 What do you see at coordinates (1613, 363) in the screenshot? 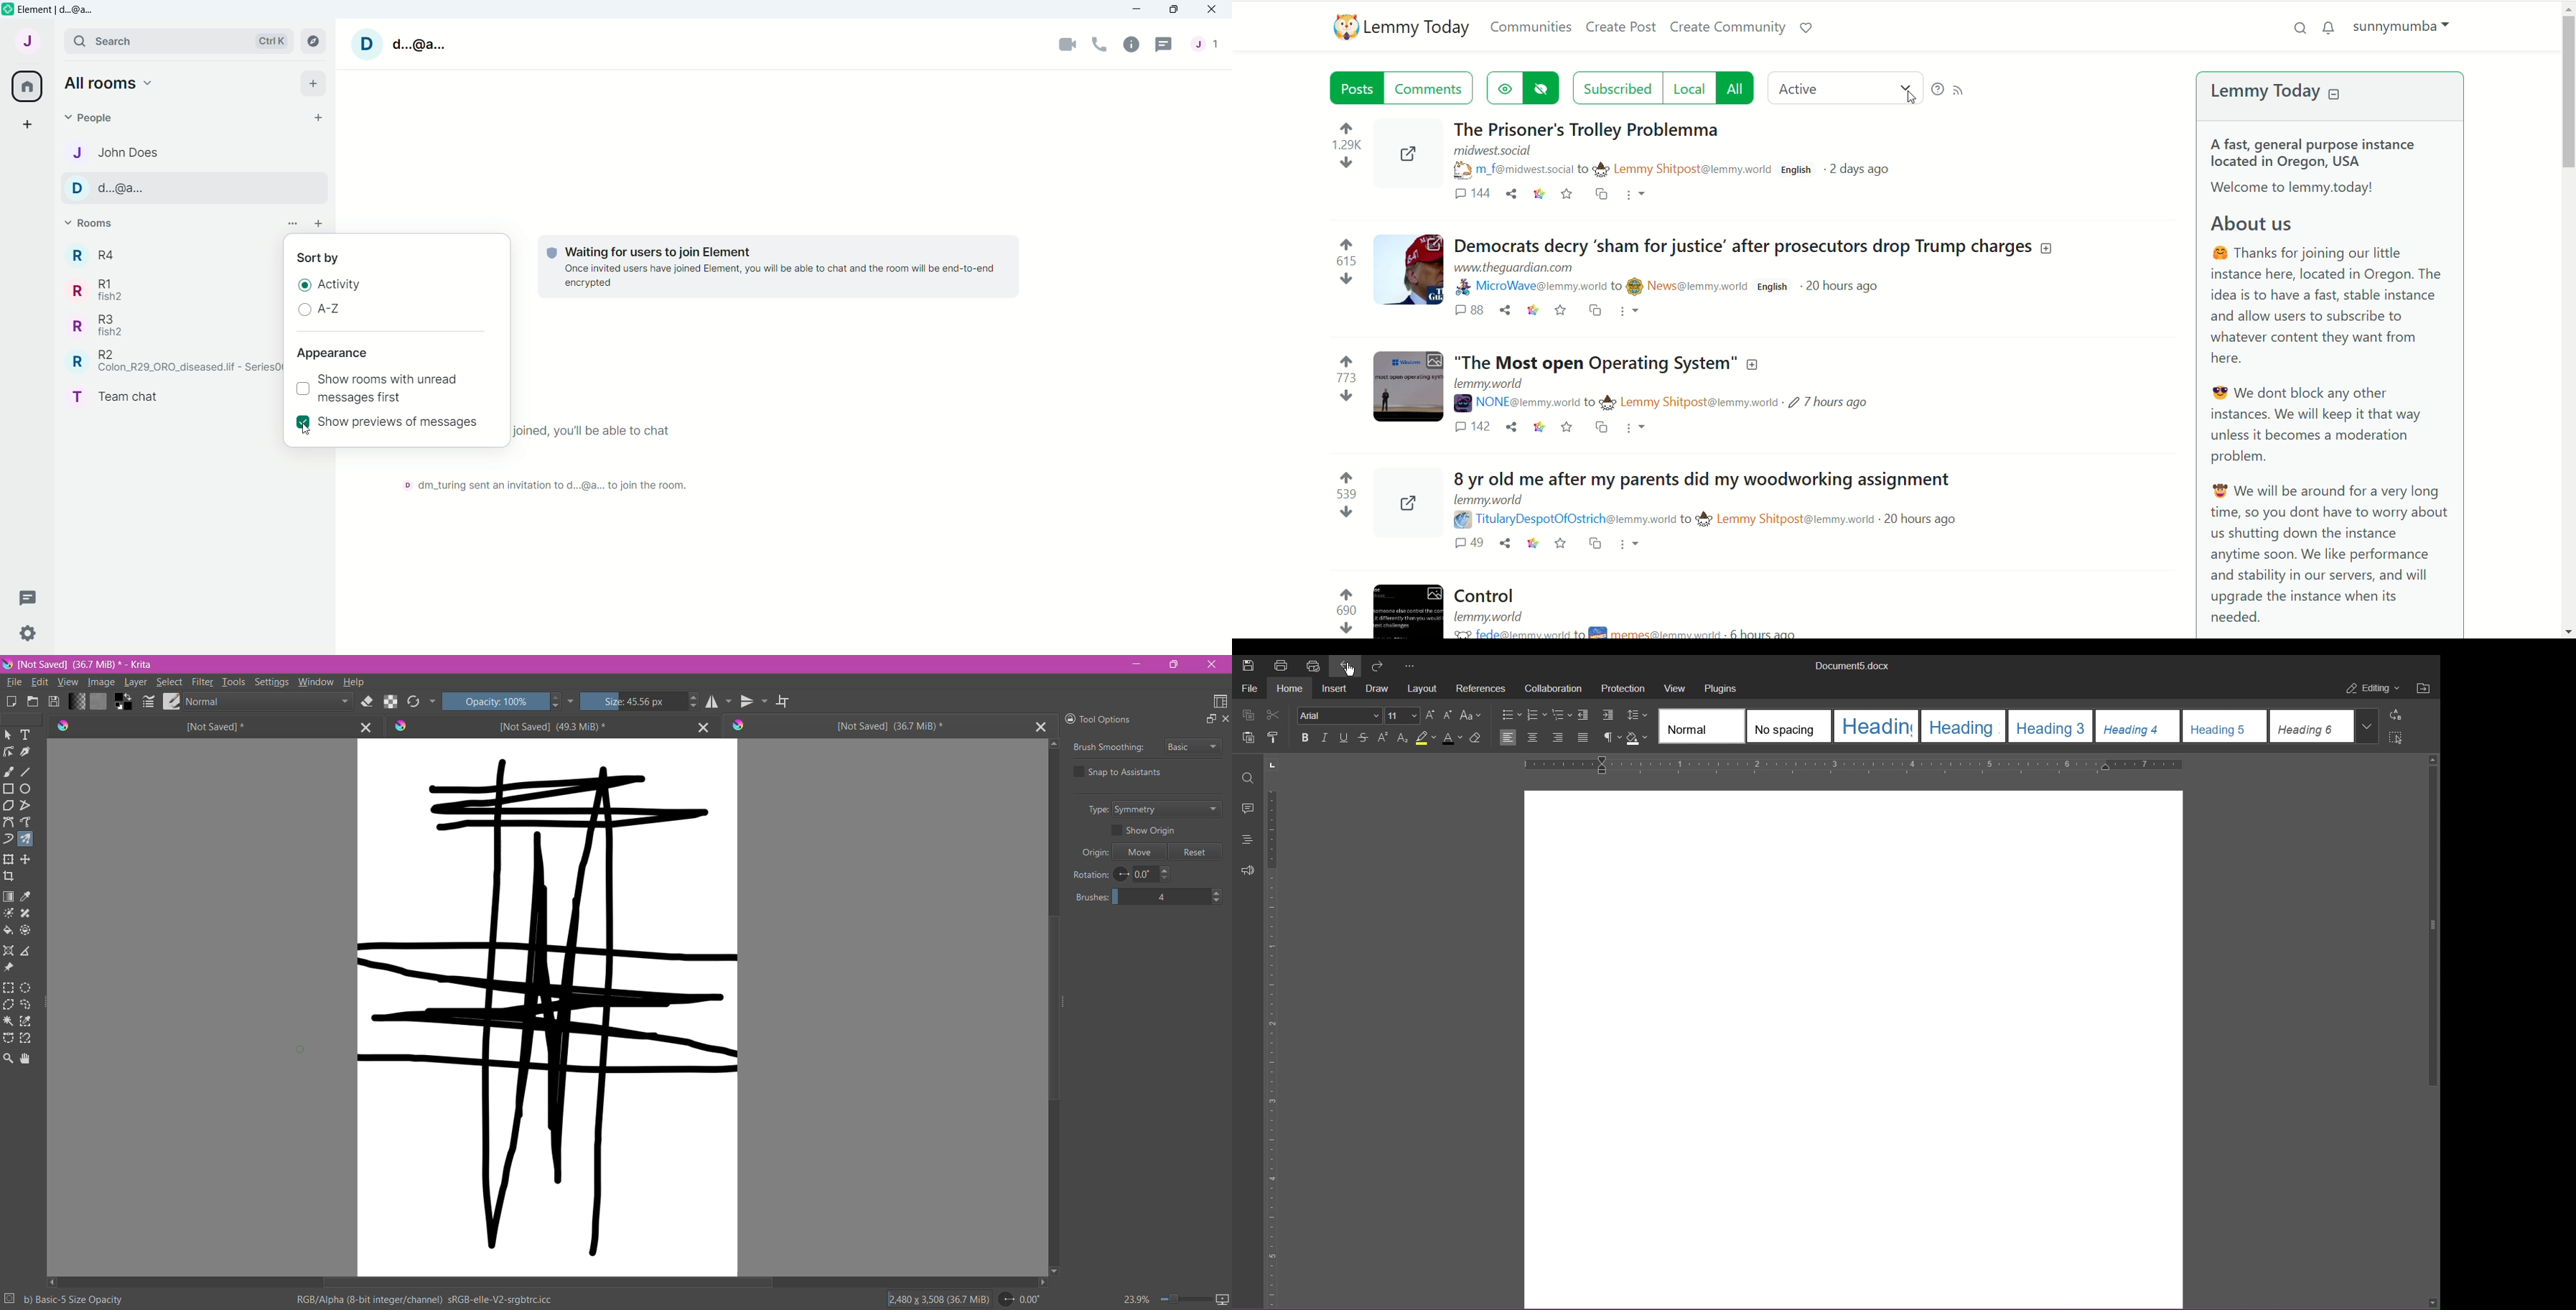
I see `"The Most open Operating System"` at bounding box center [1613, 363].